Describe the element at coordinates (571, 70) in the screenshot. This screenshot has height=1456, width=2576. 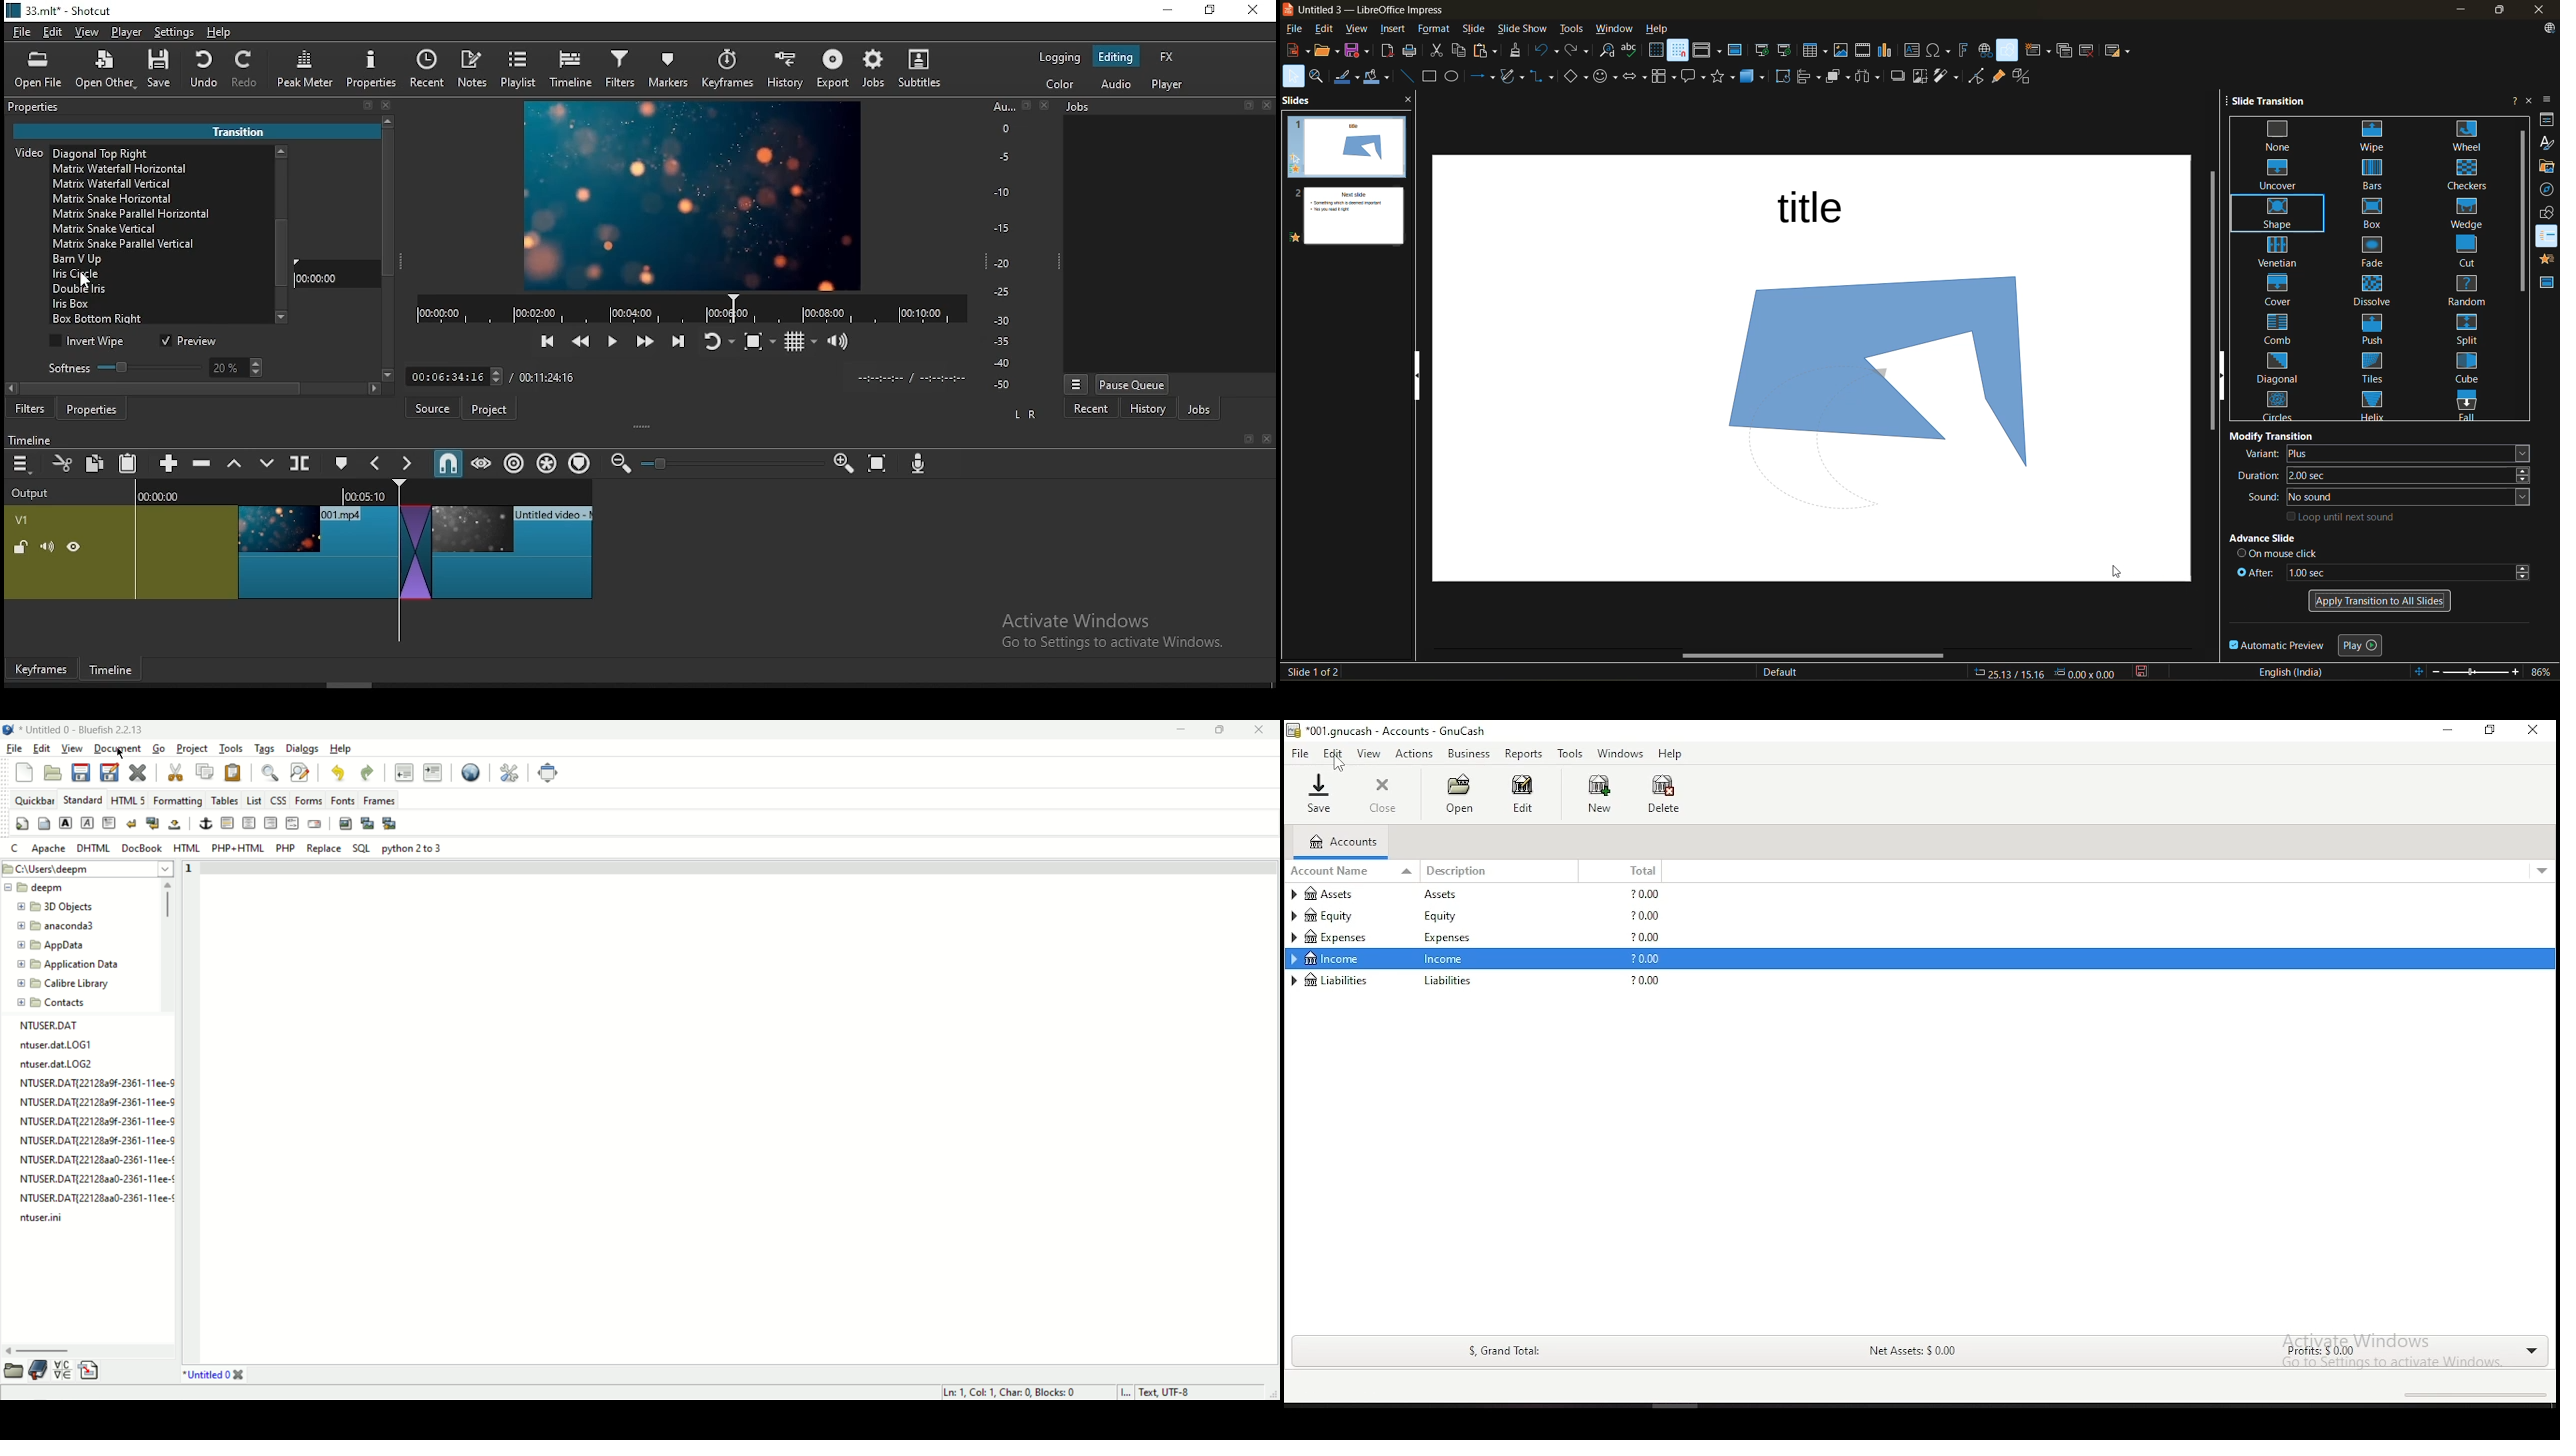
I see `timeline` at that location.